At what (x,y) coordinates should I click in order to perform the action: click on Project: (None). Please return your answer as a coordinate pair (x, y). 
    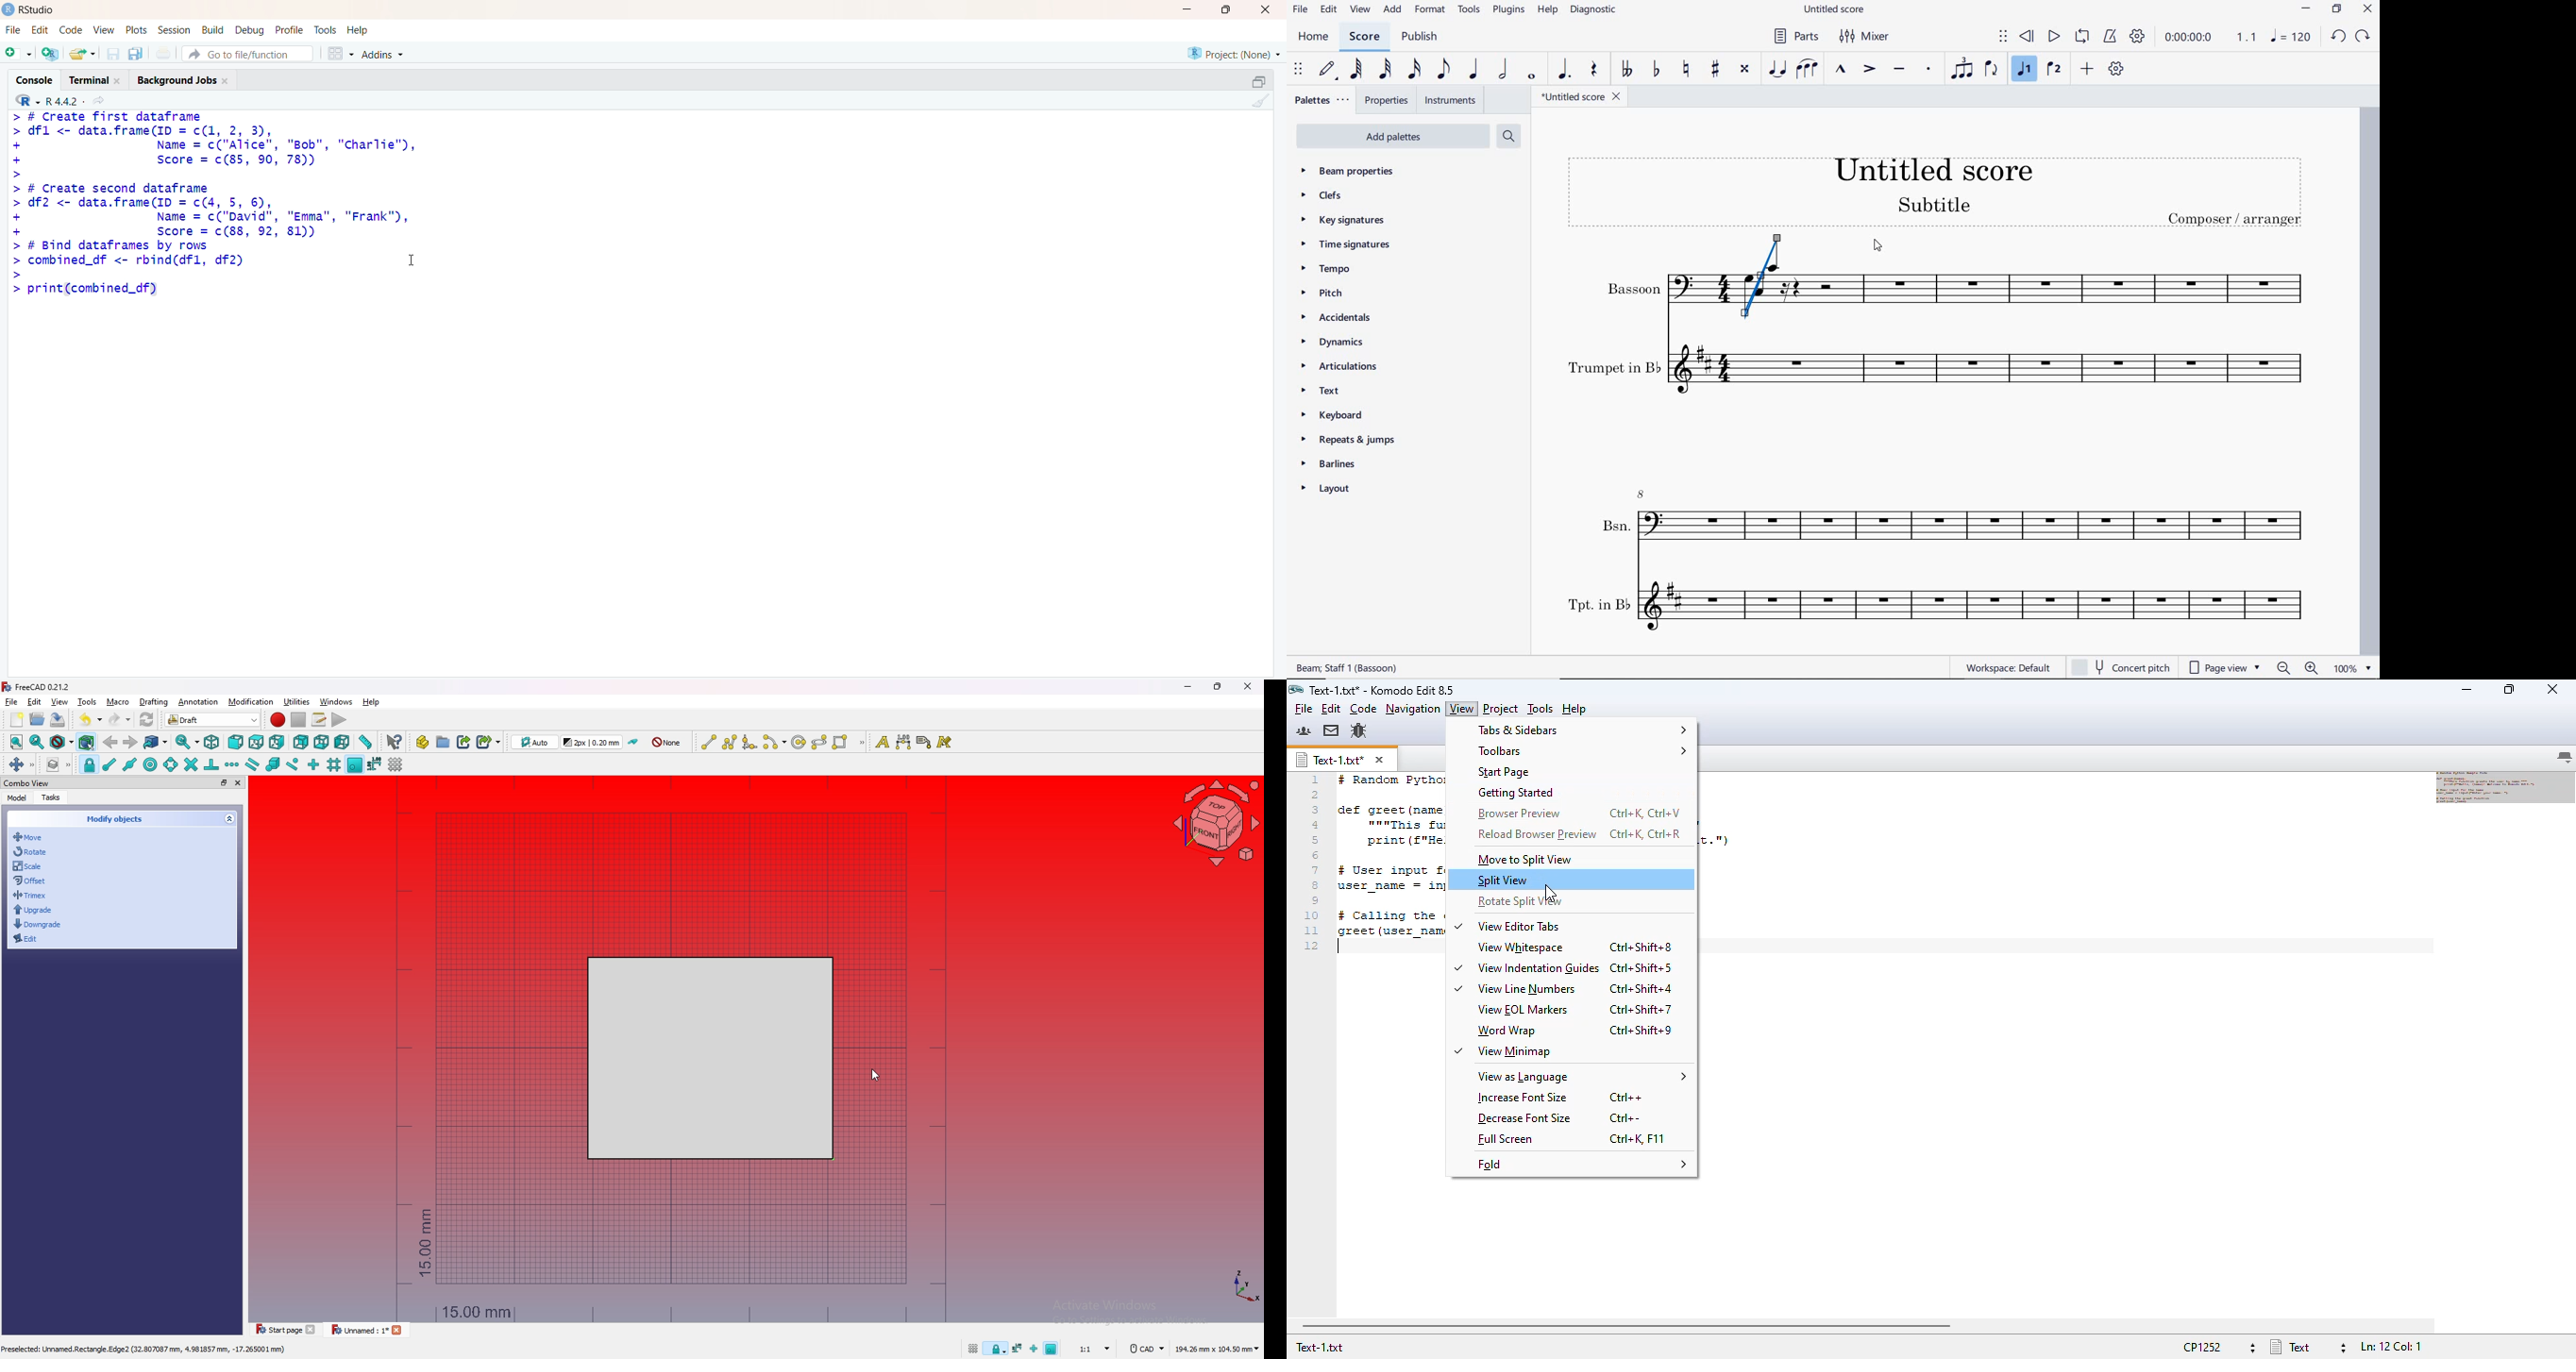
    Looking at the image, I should click on (1235, 54).